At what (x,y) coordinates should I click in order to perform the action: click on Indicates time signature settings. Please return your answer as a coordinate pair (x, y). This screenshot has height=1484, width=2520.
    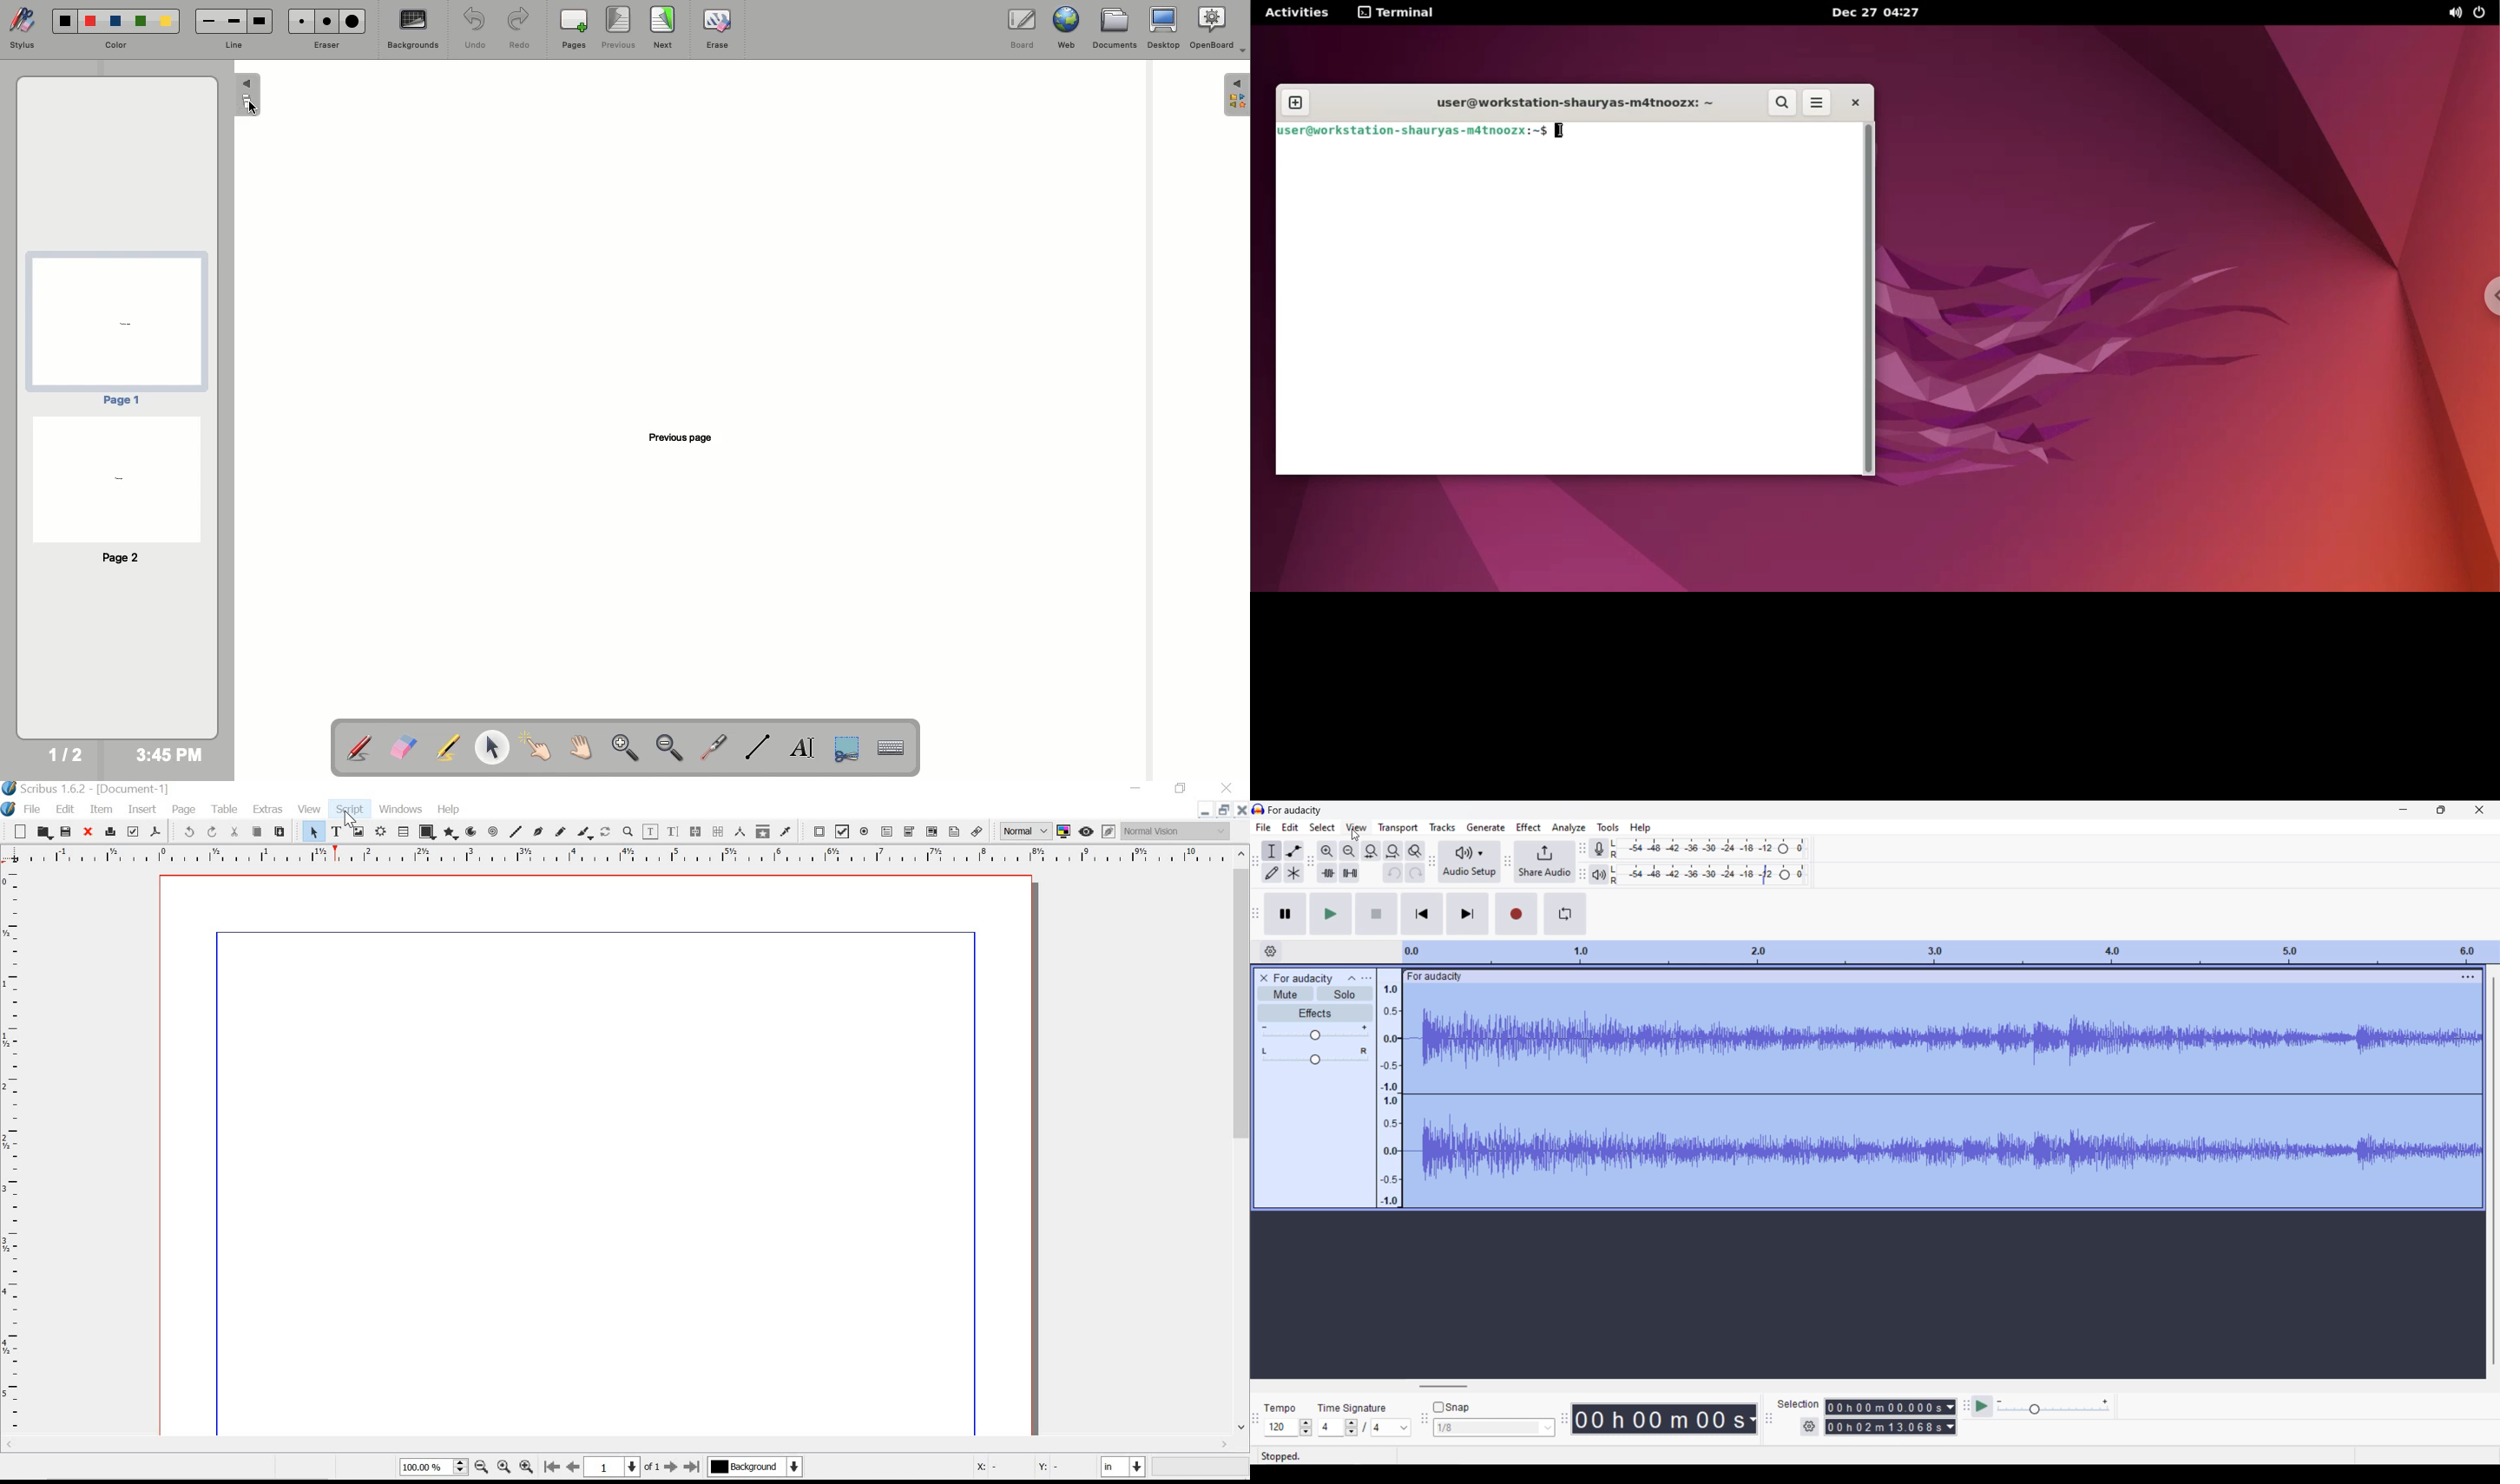
    Looking at the image, I should click on (1352, 1408).